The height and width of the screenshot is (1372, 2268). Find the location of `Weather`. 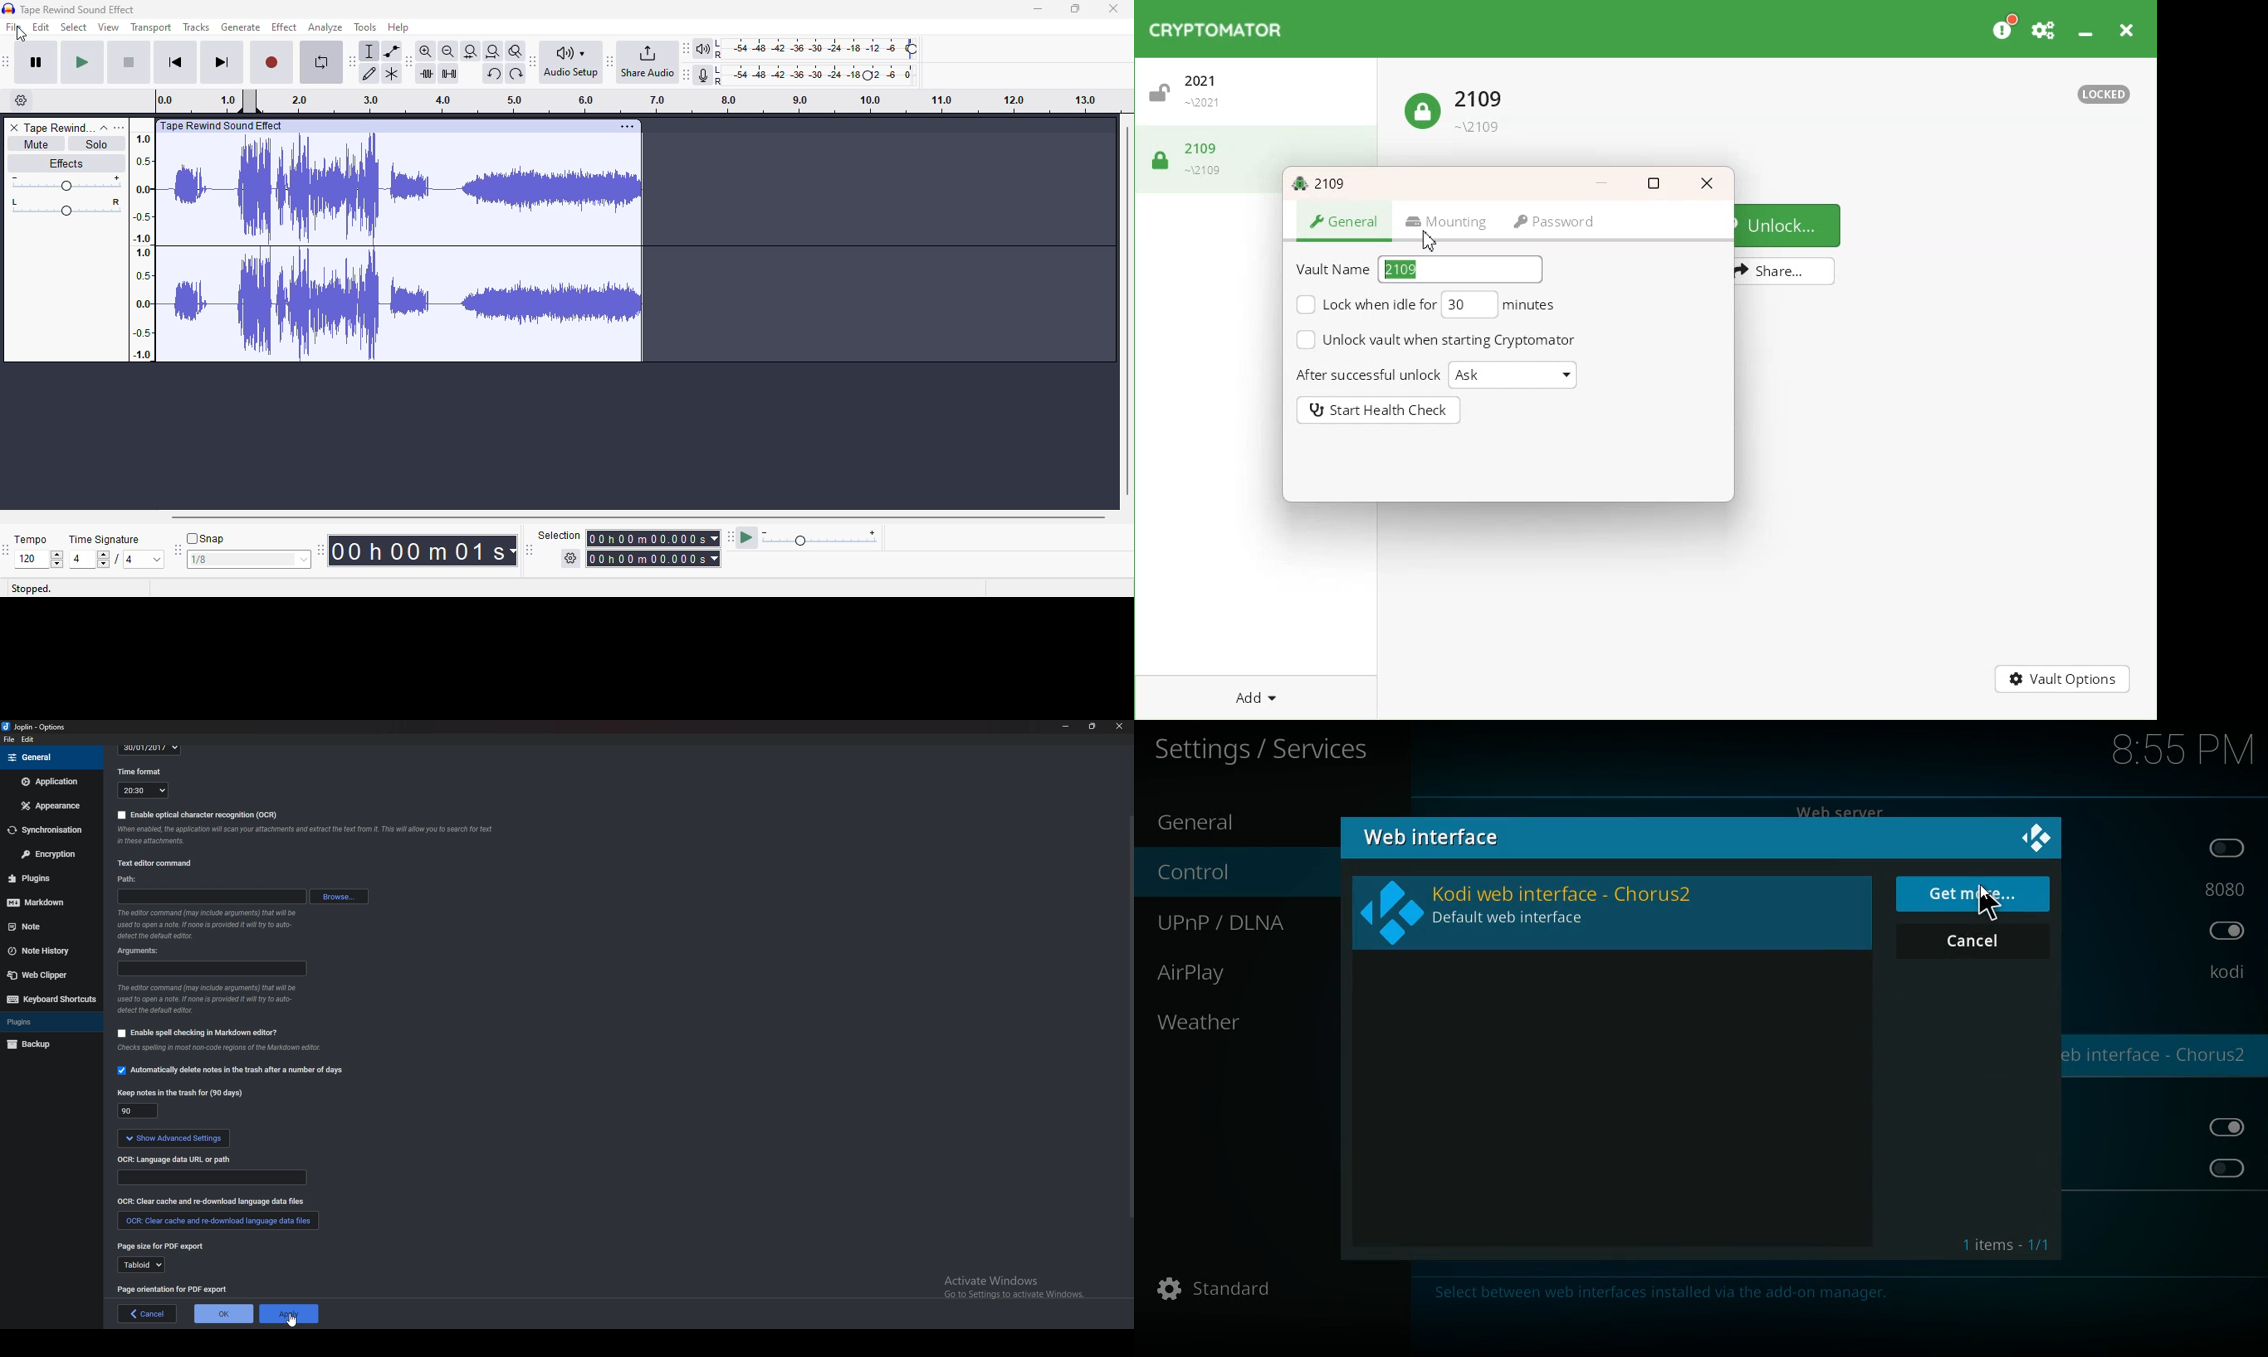

Weather is located at coordinates (1202, 1022).